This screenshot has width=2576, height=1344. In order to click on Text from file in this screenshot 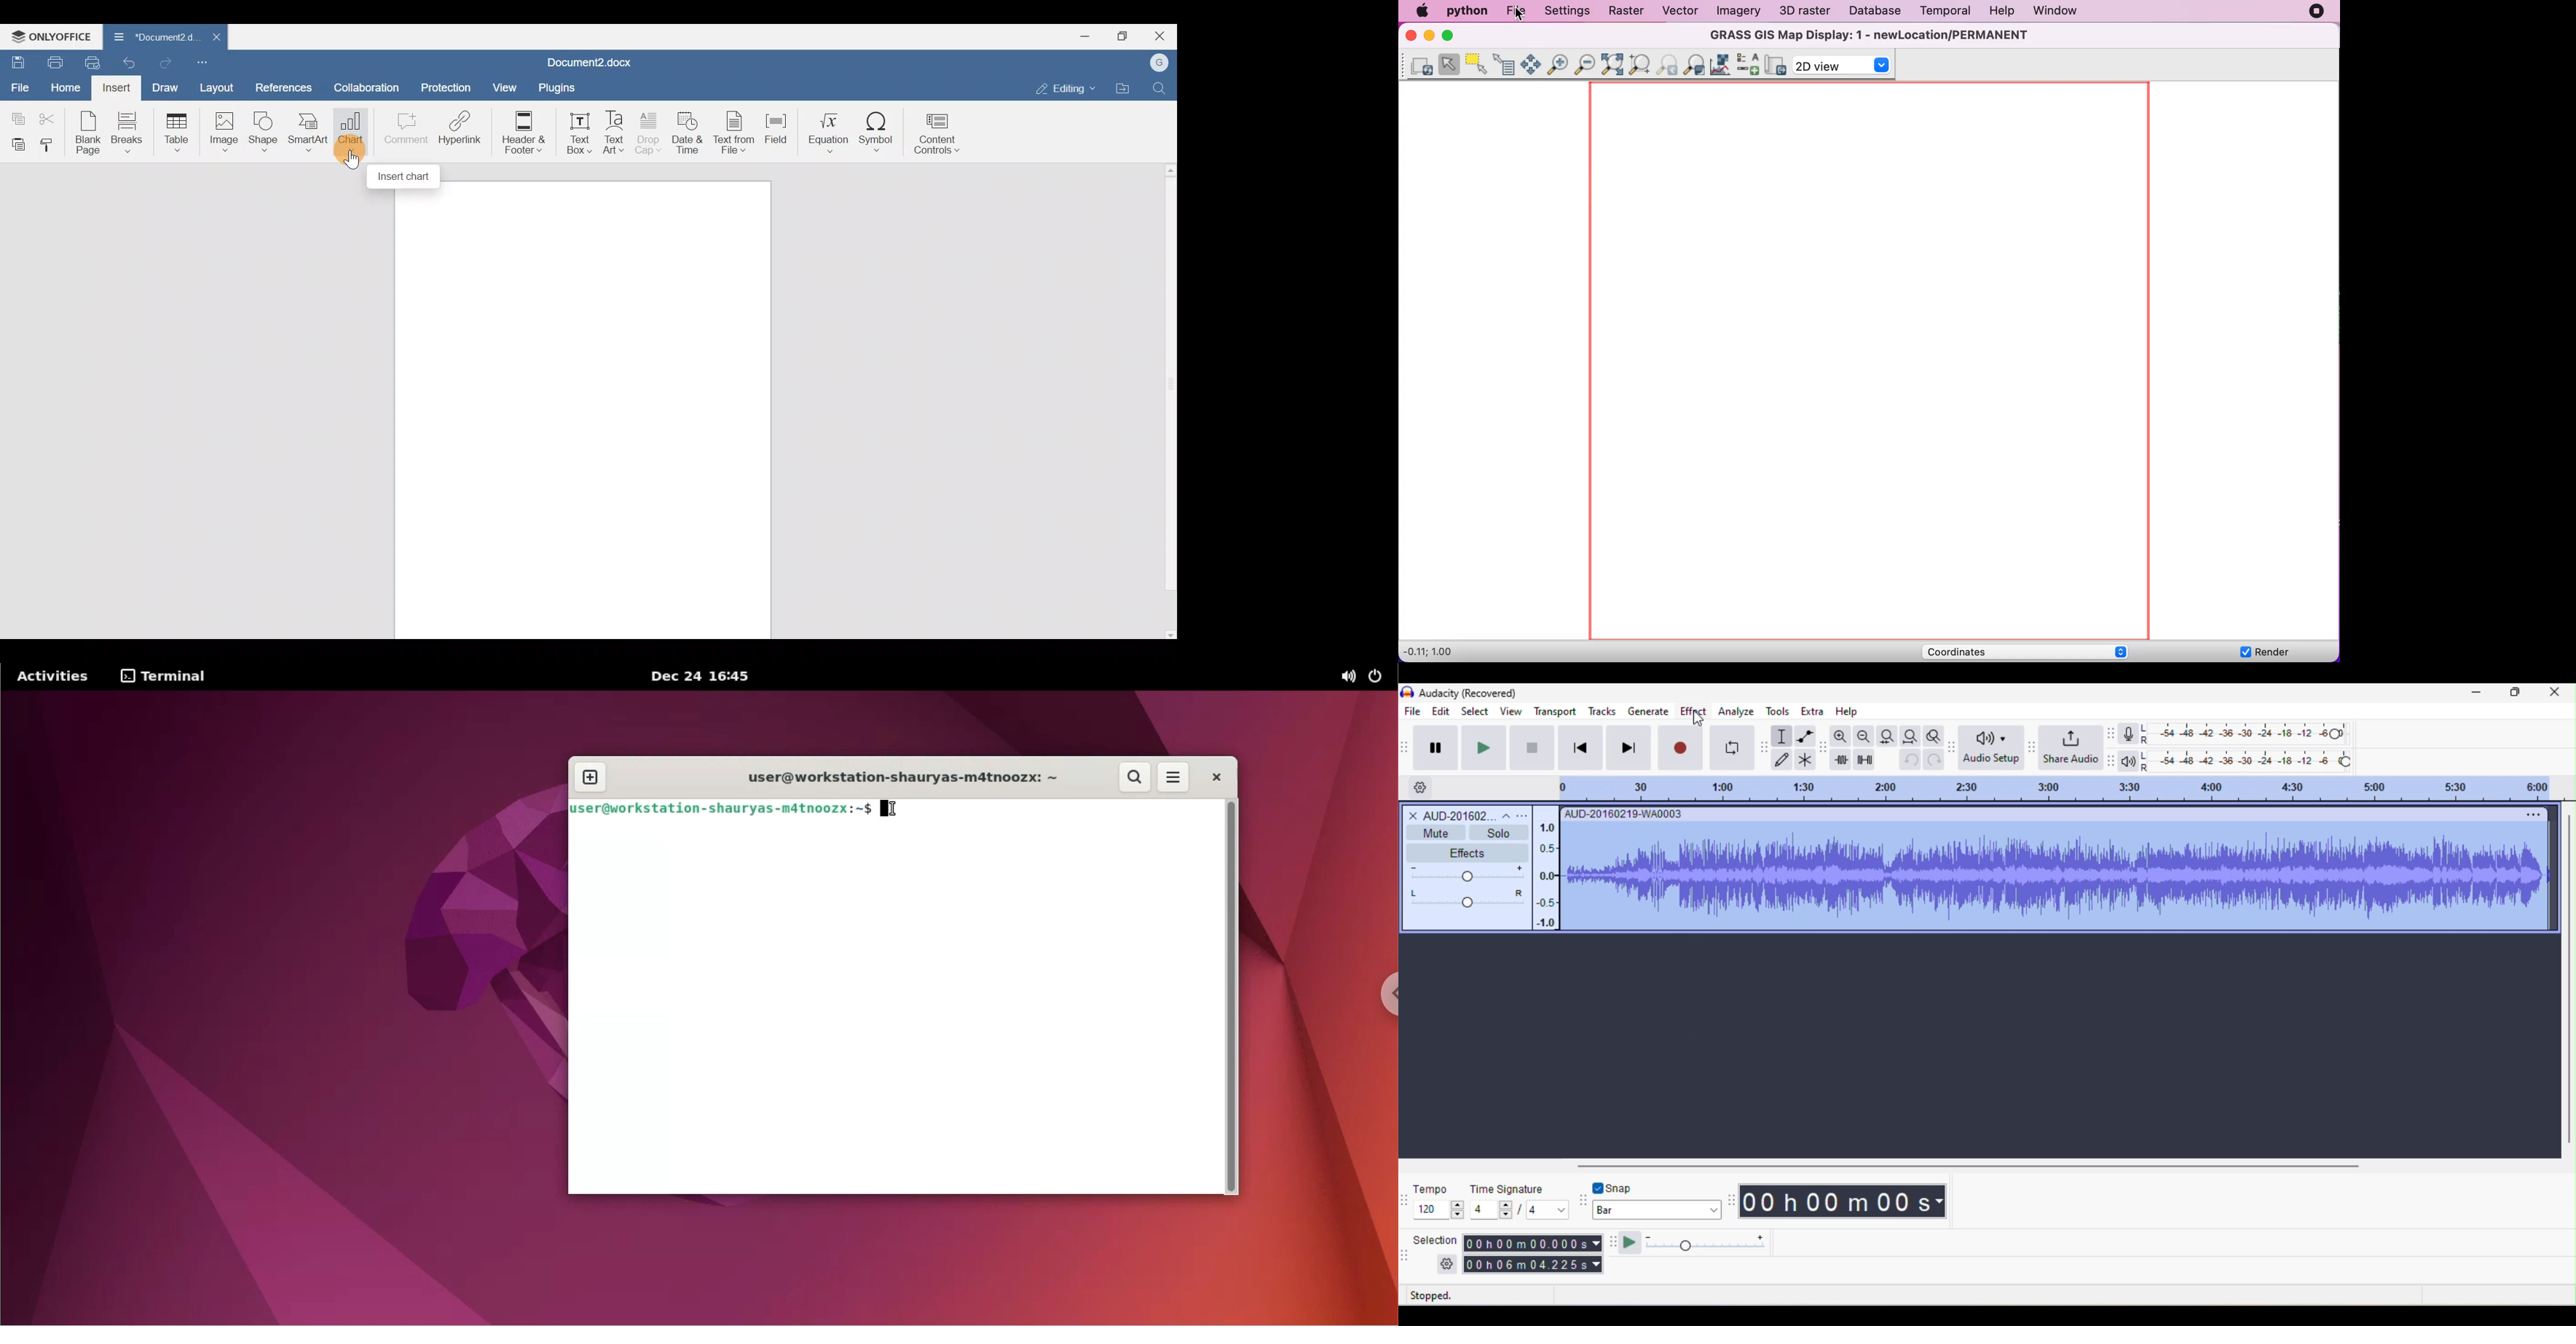, I will do `click(736, 130)`.